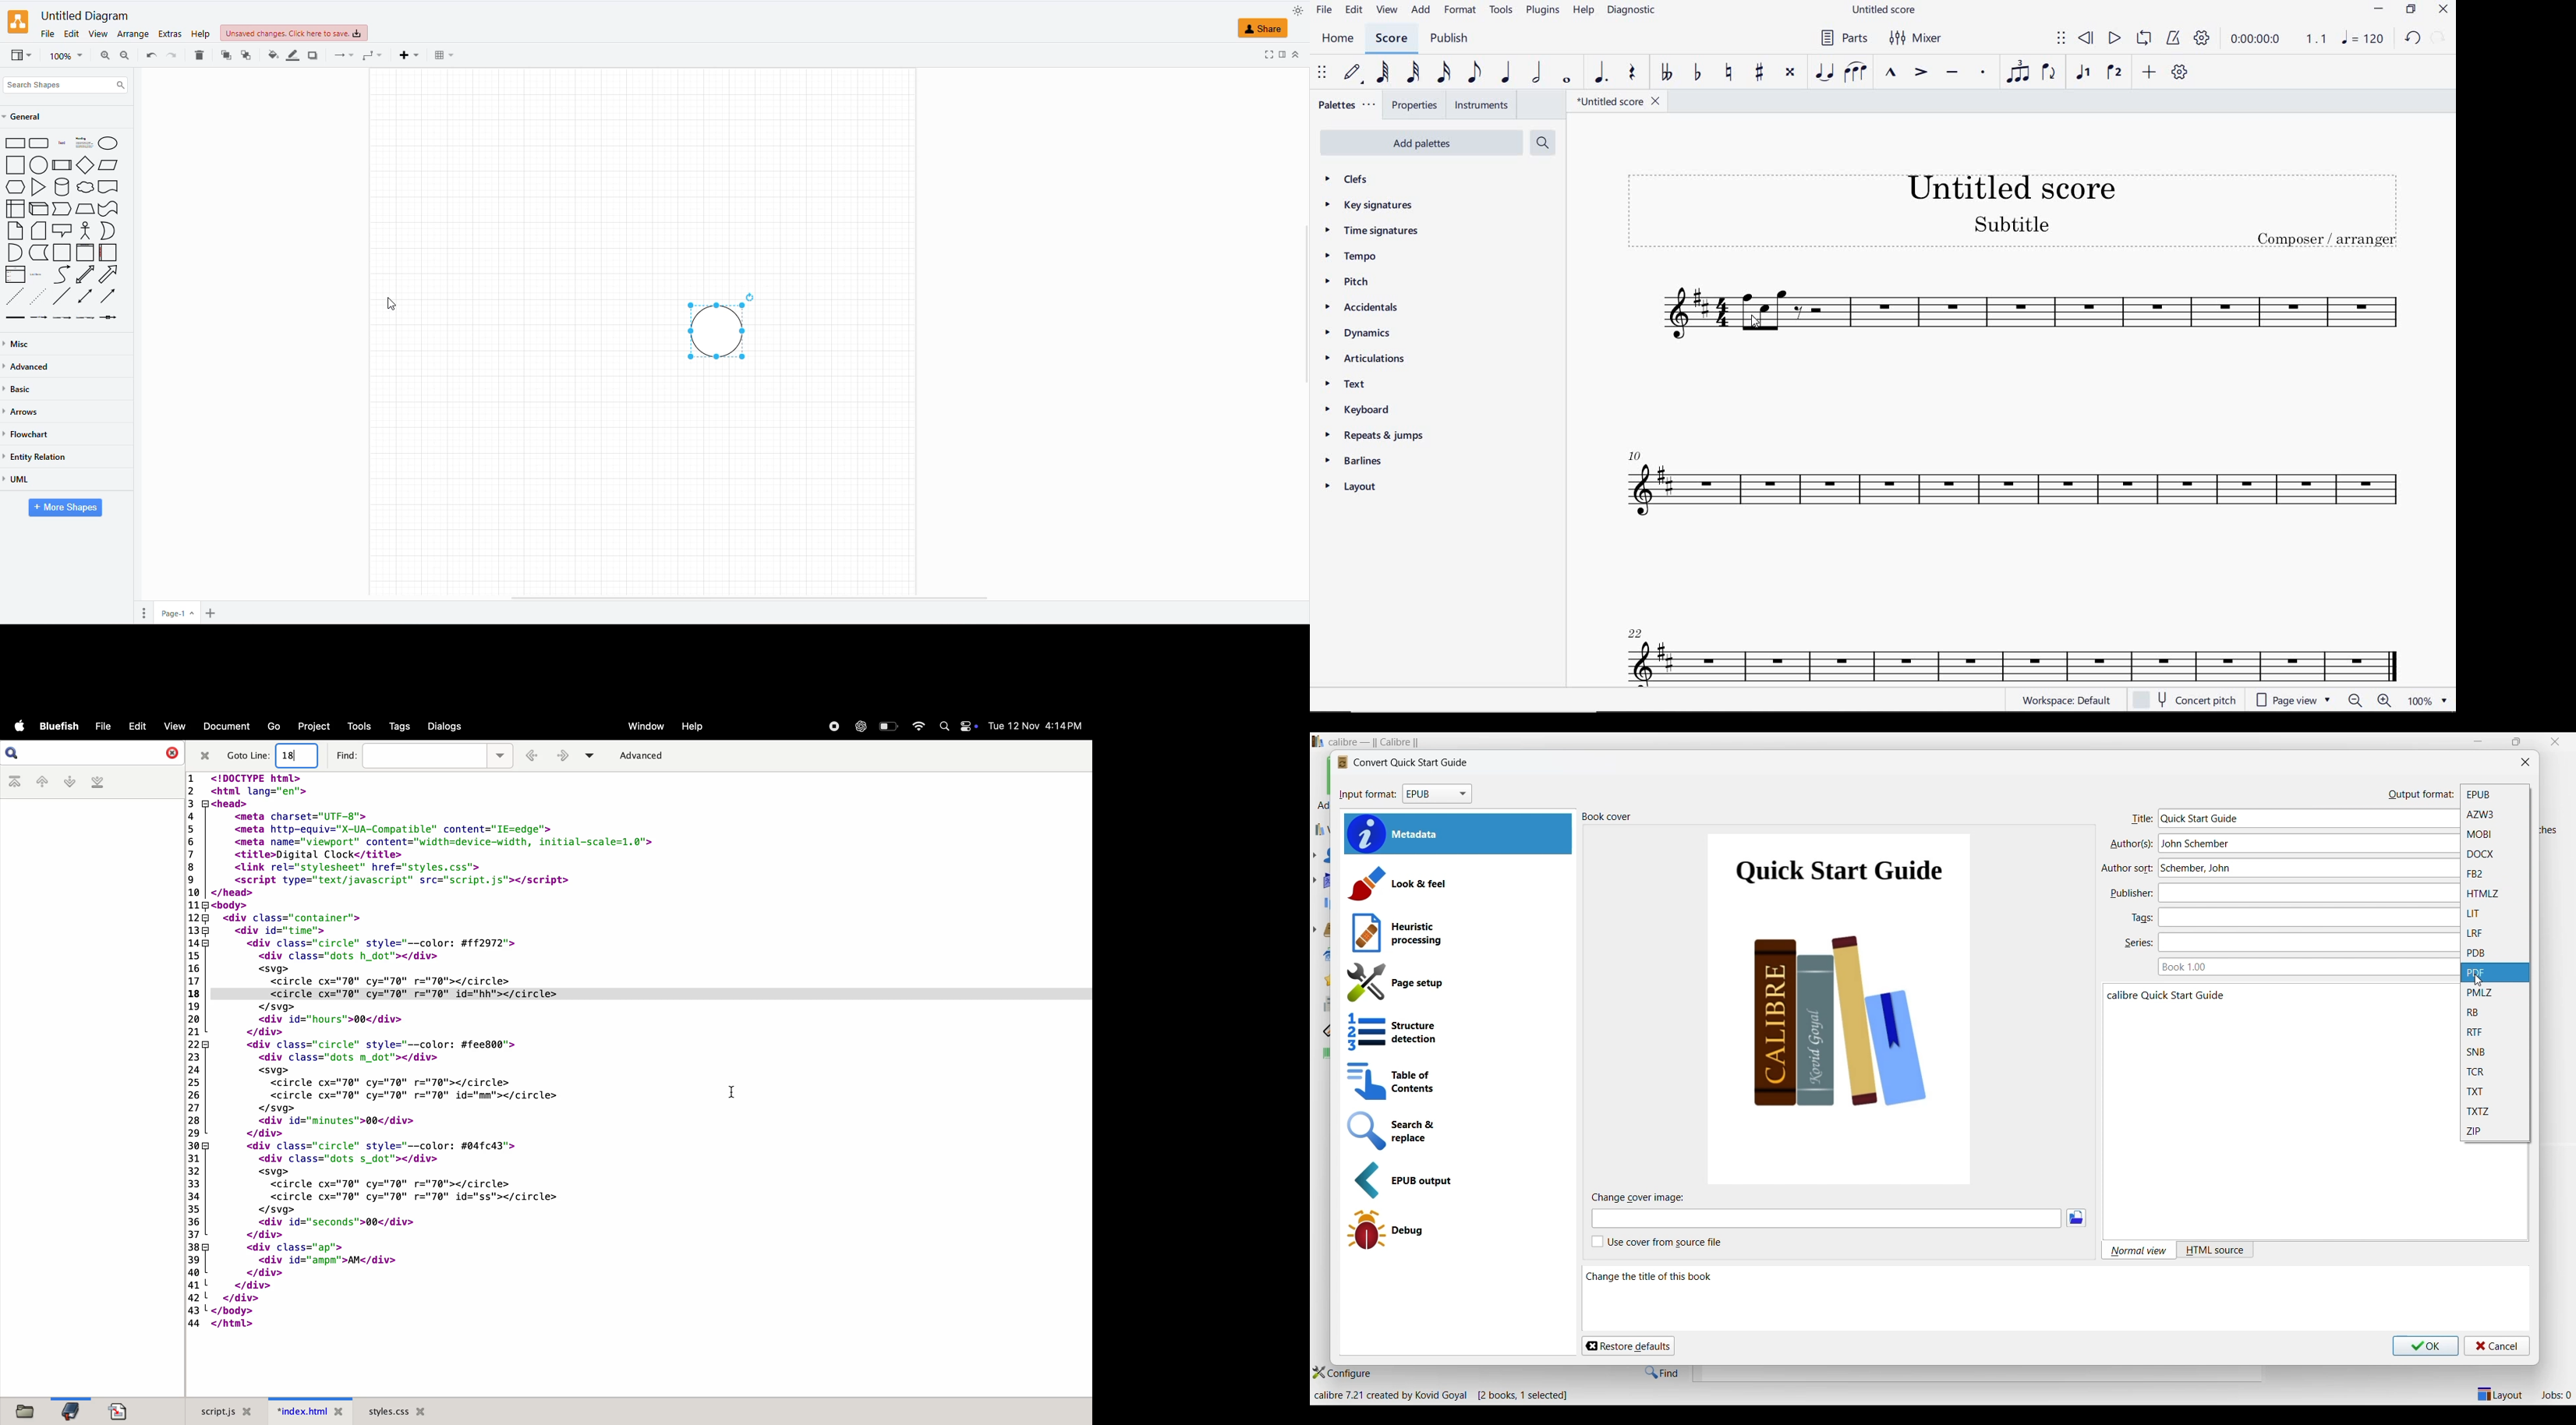 The height and width of the screenshot is (1428, 2576). I want to click on EDIT, so click(1354, 10).